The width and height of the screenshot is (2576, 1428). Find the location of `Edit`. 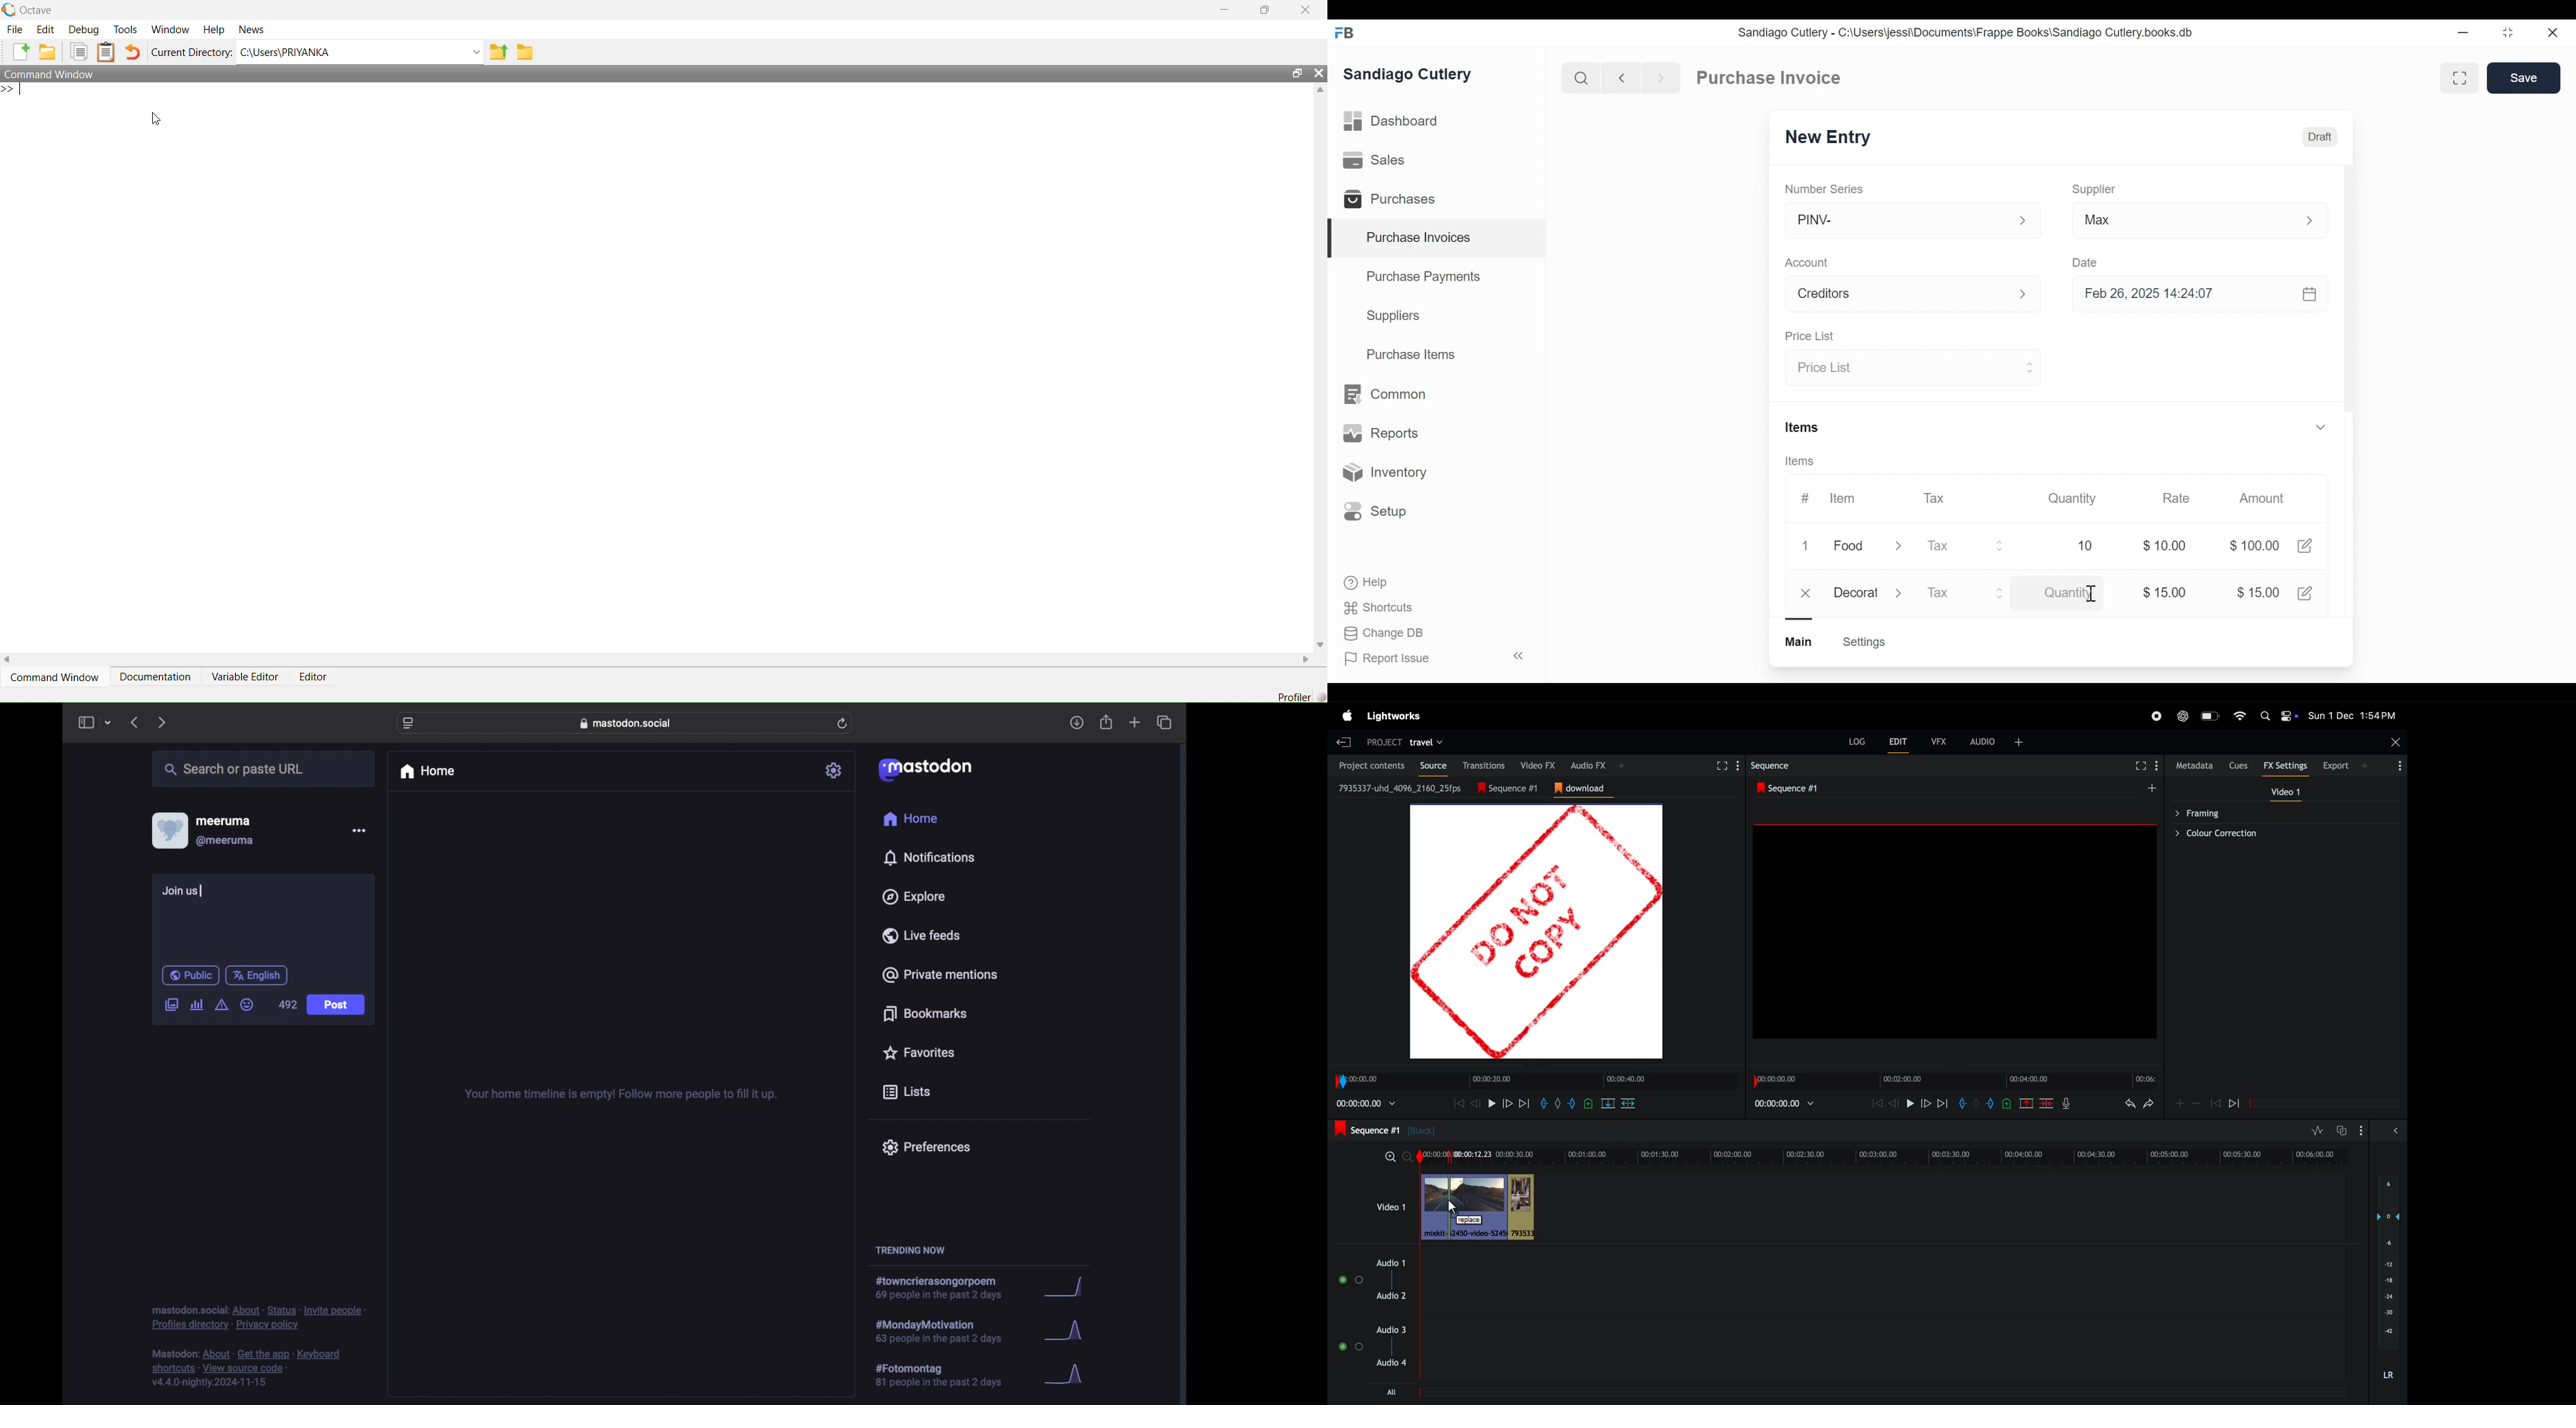

Edit is located at coordinates (2307, 593).